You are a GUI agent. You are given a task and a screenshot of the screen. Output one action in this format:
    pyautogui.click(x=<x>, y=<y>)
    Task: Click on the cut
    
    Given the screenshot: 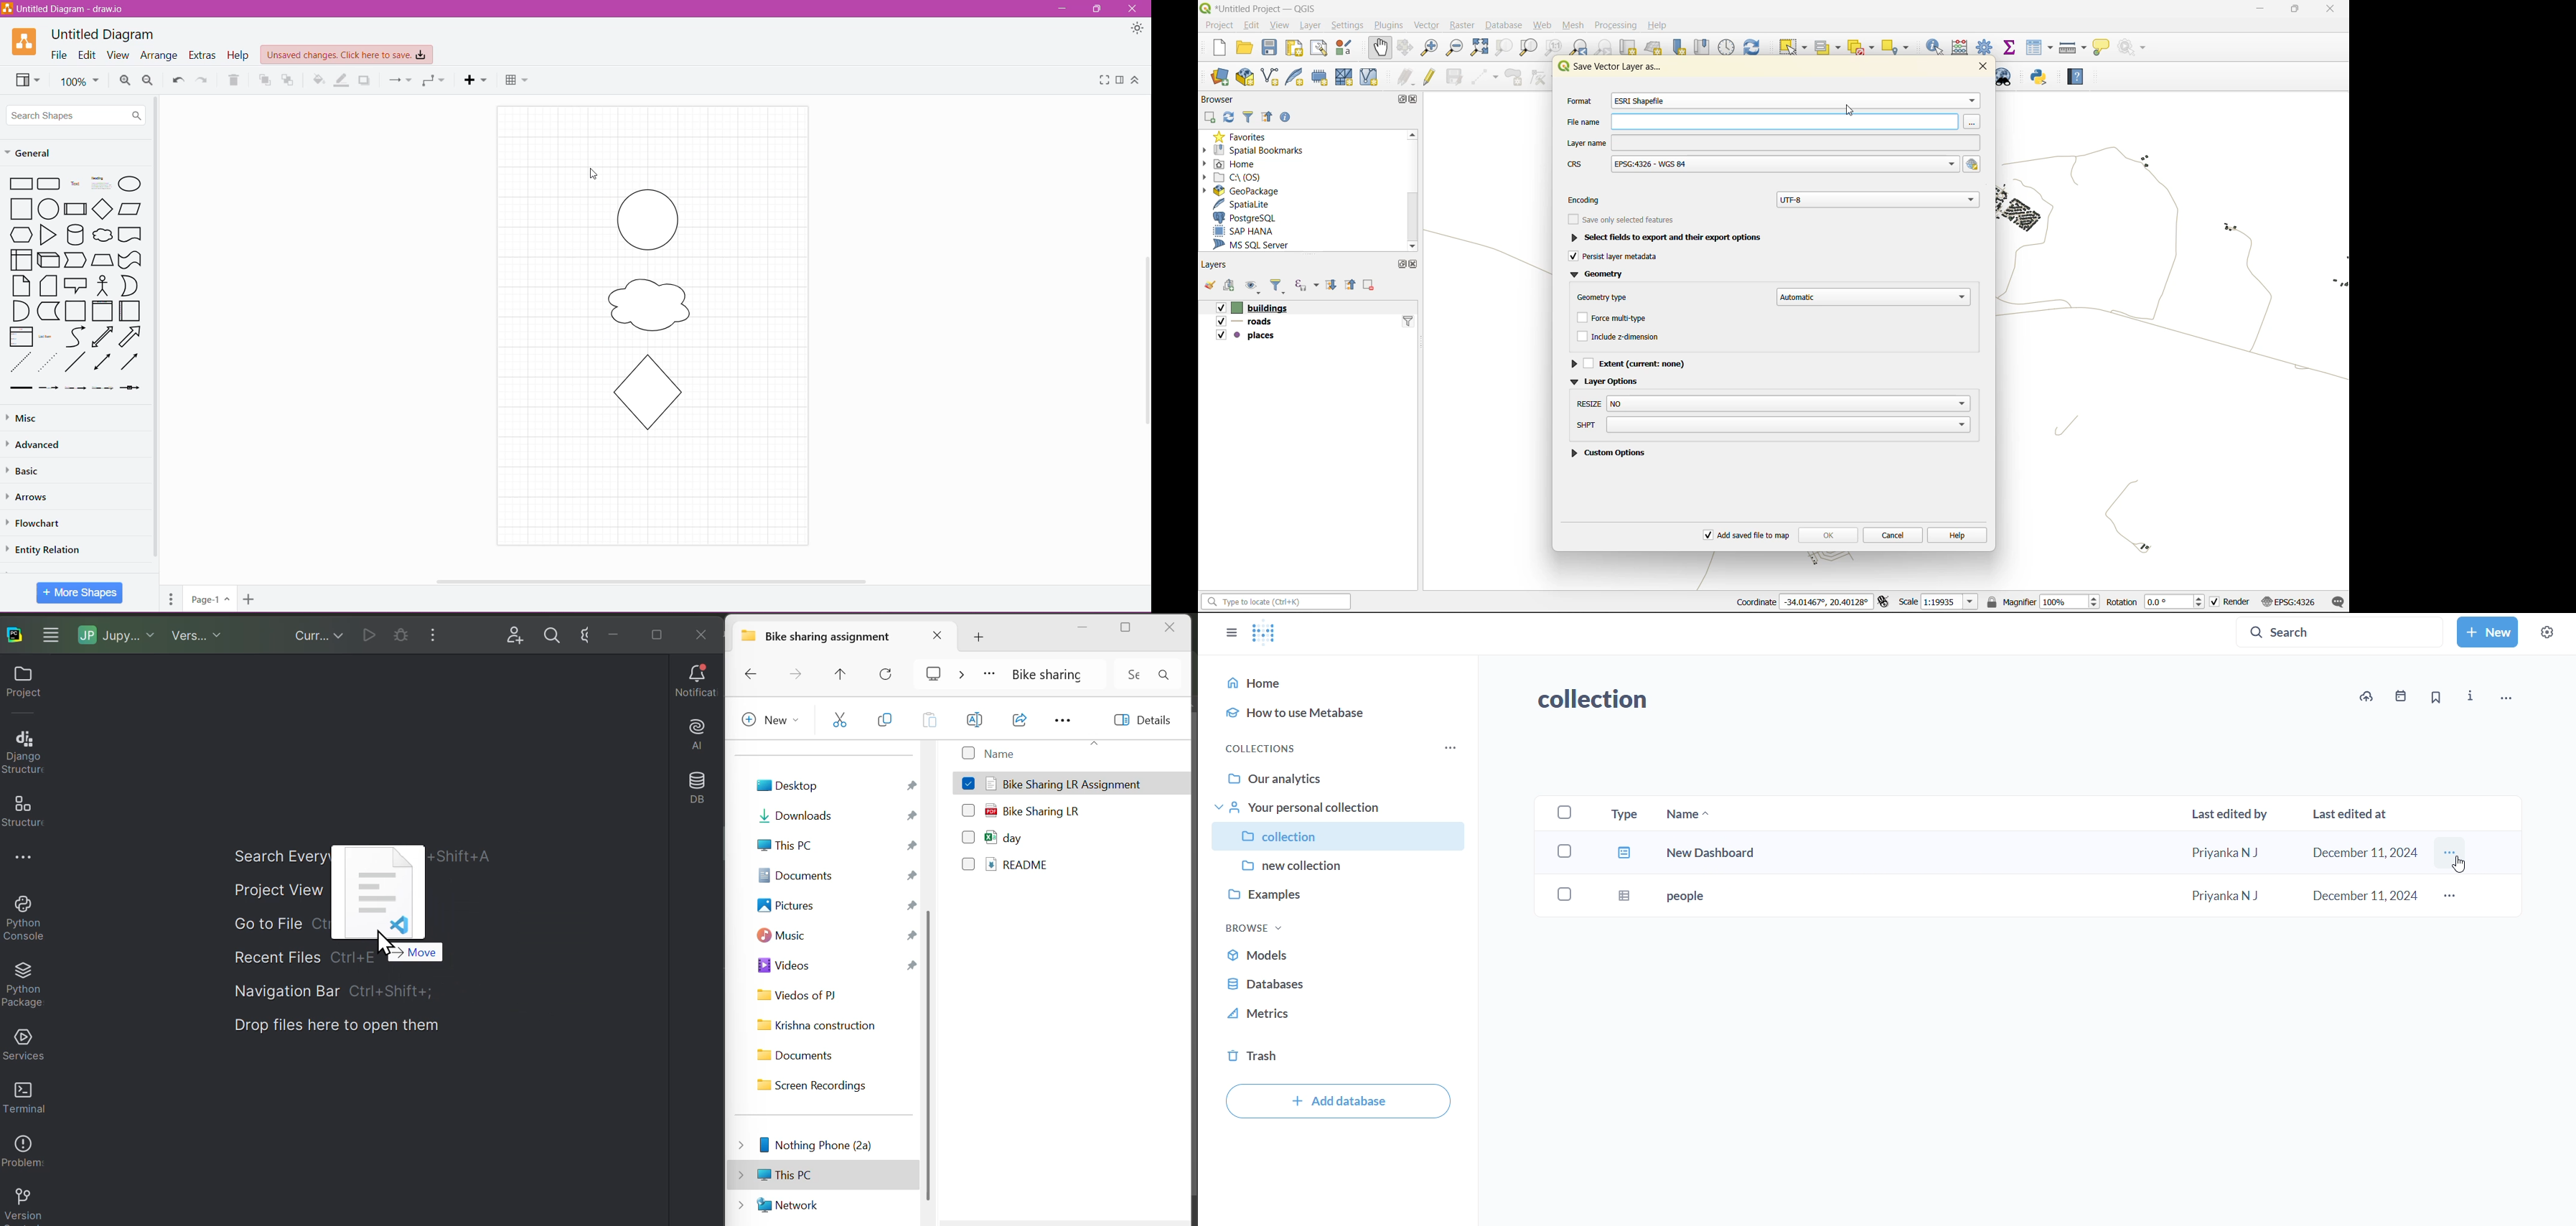 What is the action you would take?
    pyautogui.click(x=1629, y=47)
    